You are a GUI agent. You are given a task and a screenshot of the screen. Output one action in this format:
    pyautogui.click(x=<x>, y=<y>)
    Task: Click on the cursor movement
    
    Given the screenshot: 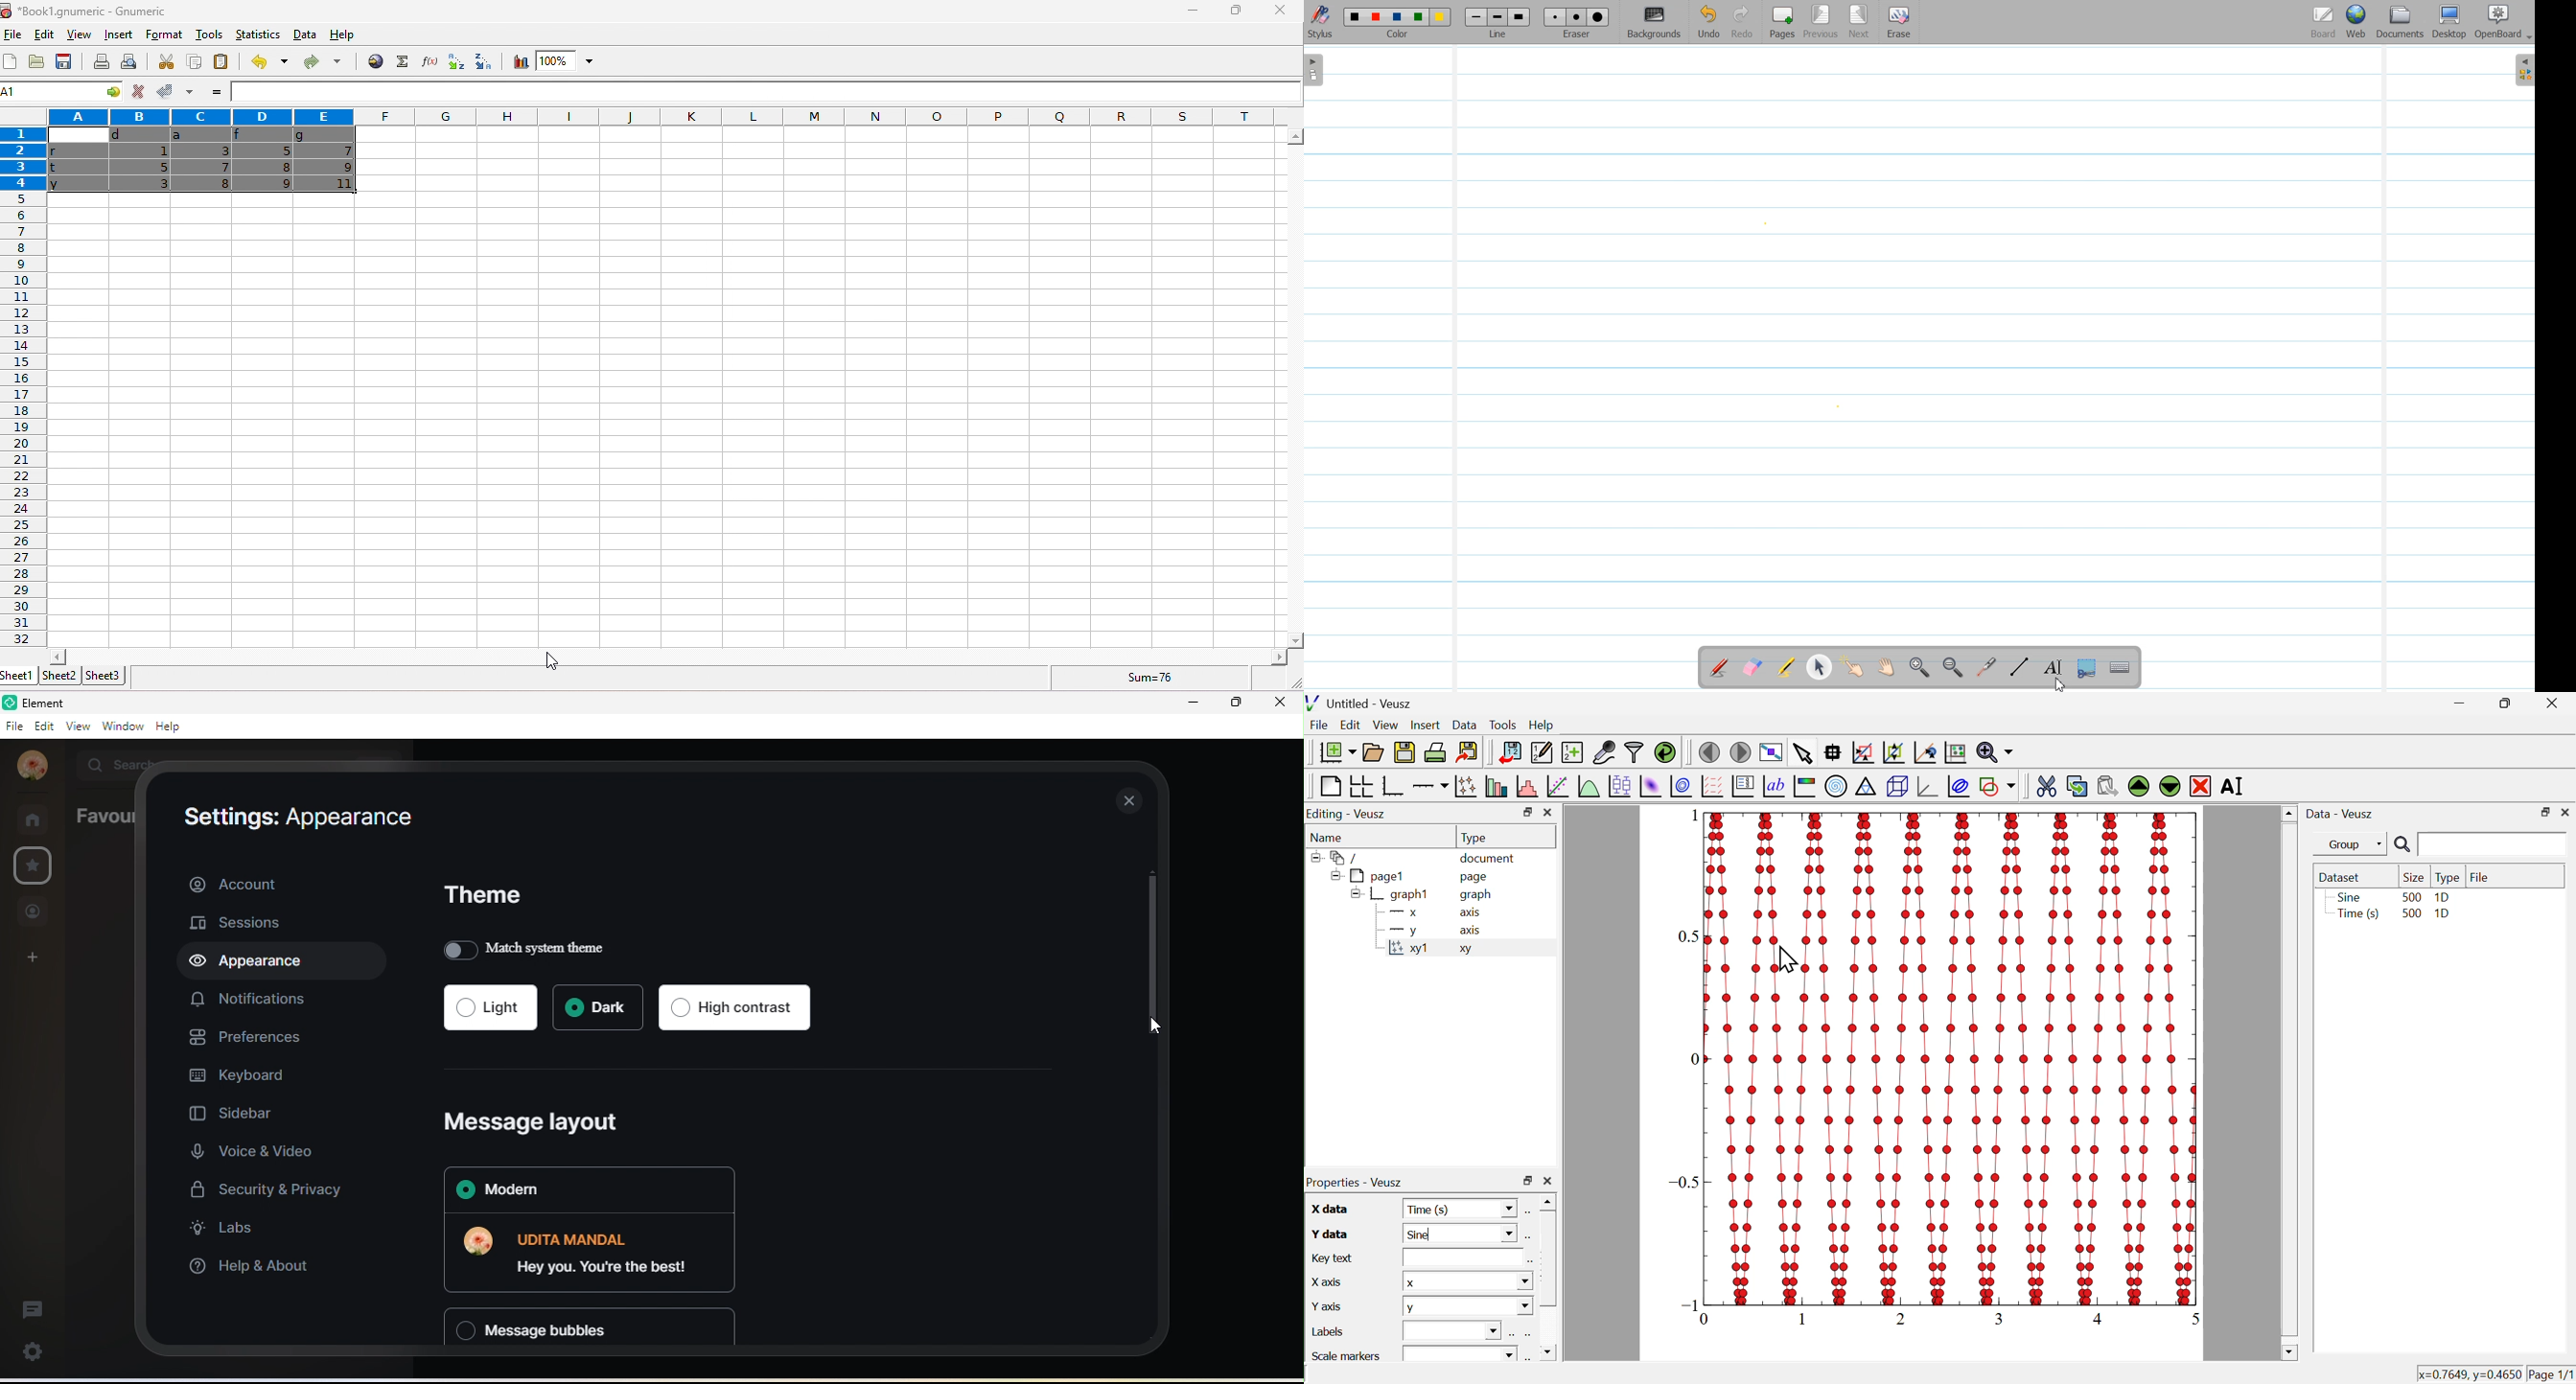 What is the action you would take?
    pyautogui.click(x=14, y=31)
    